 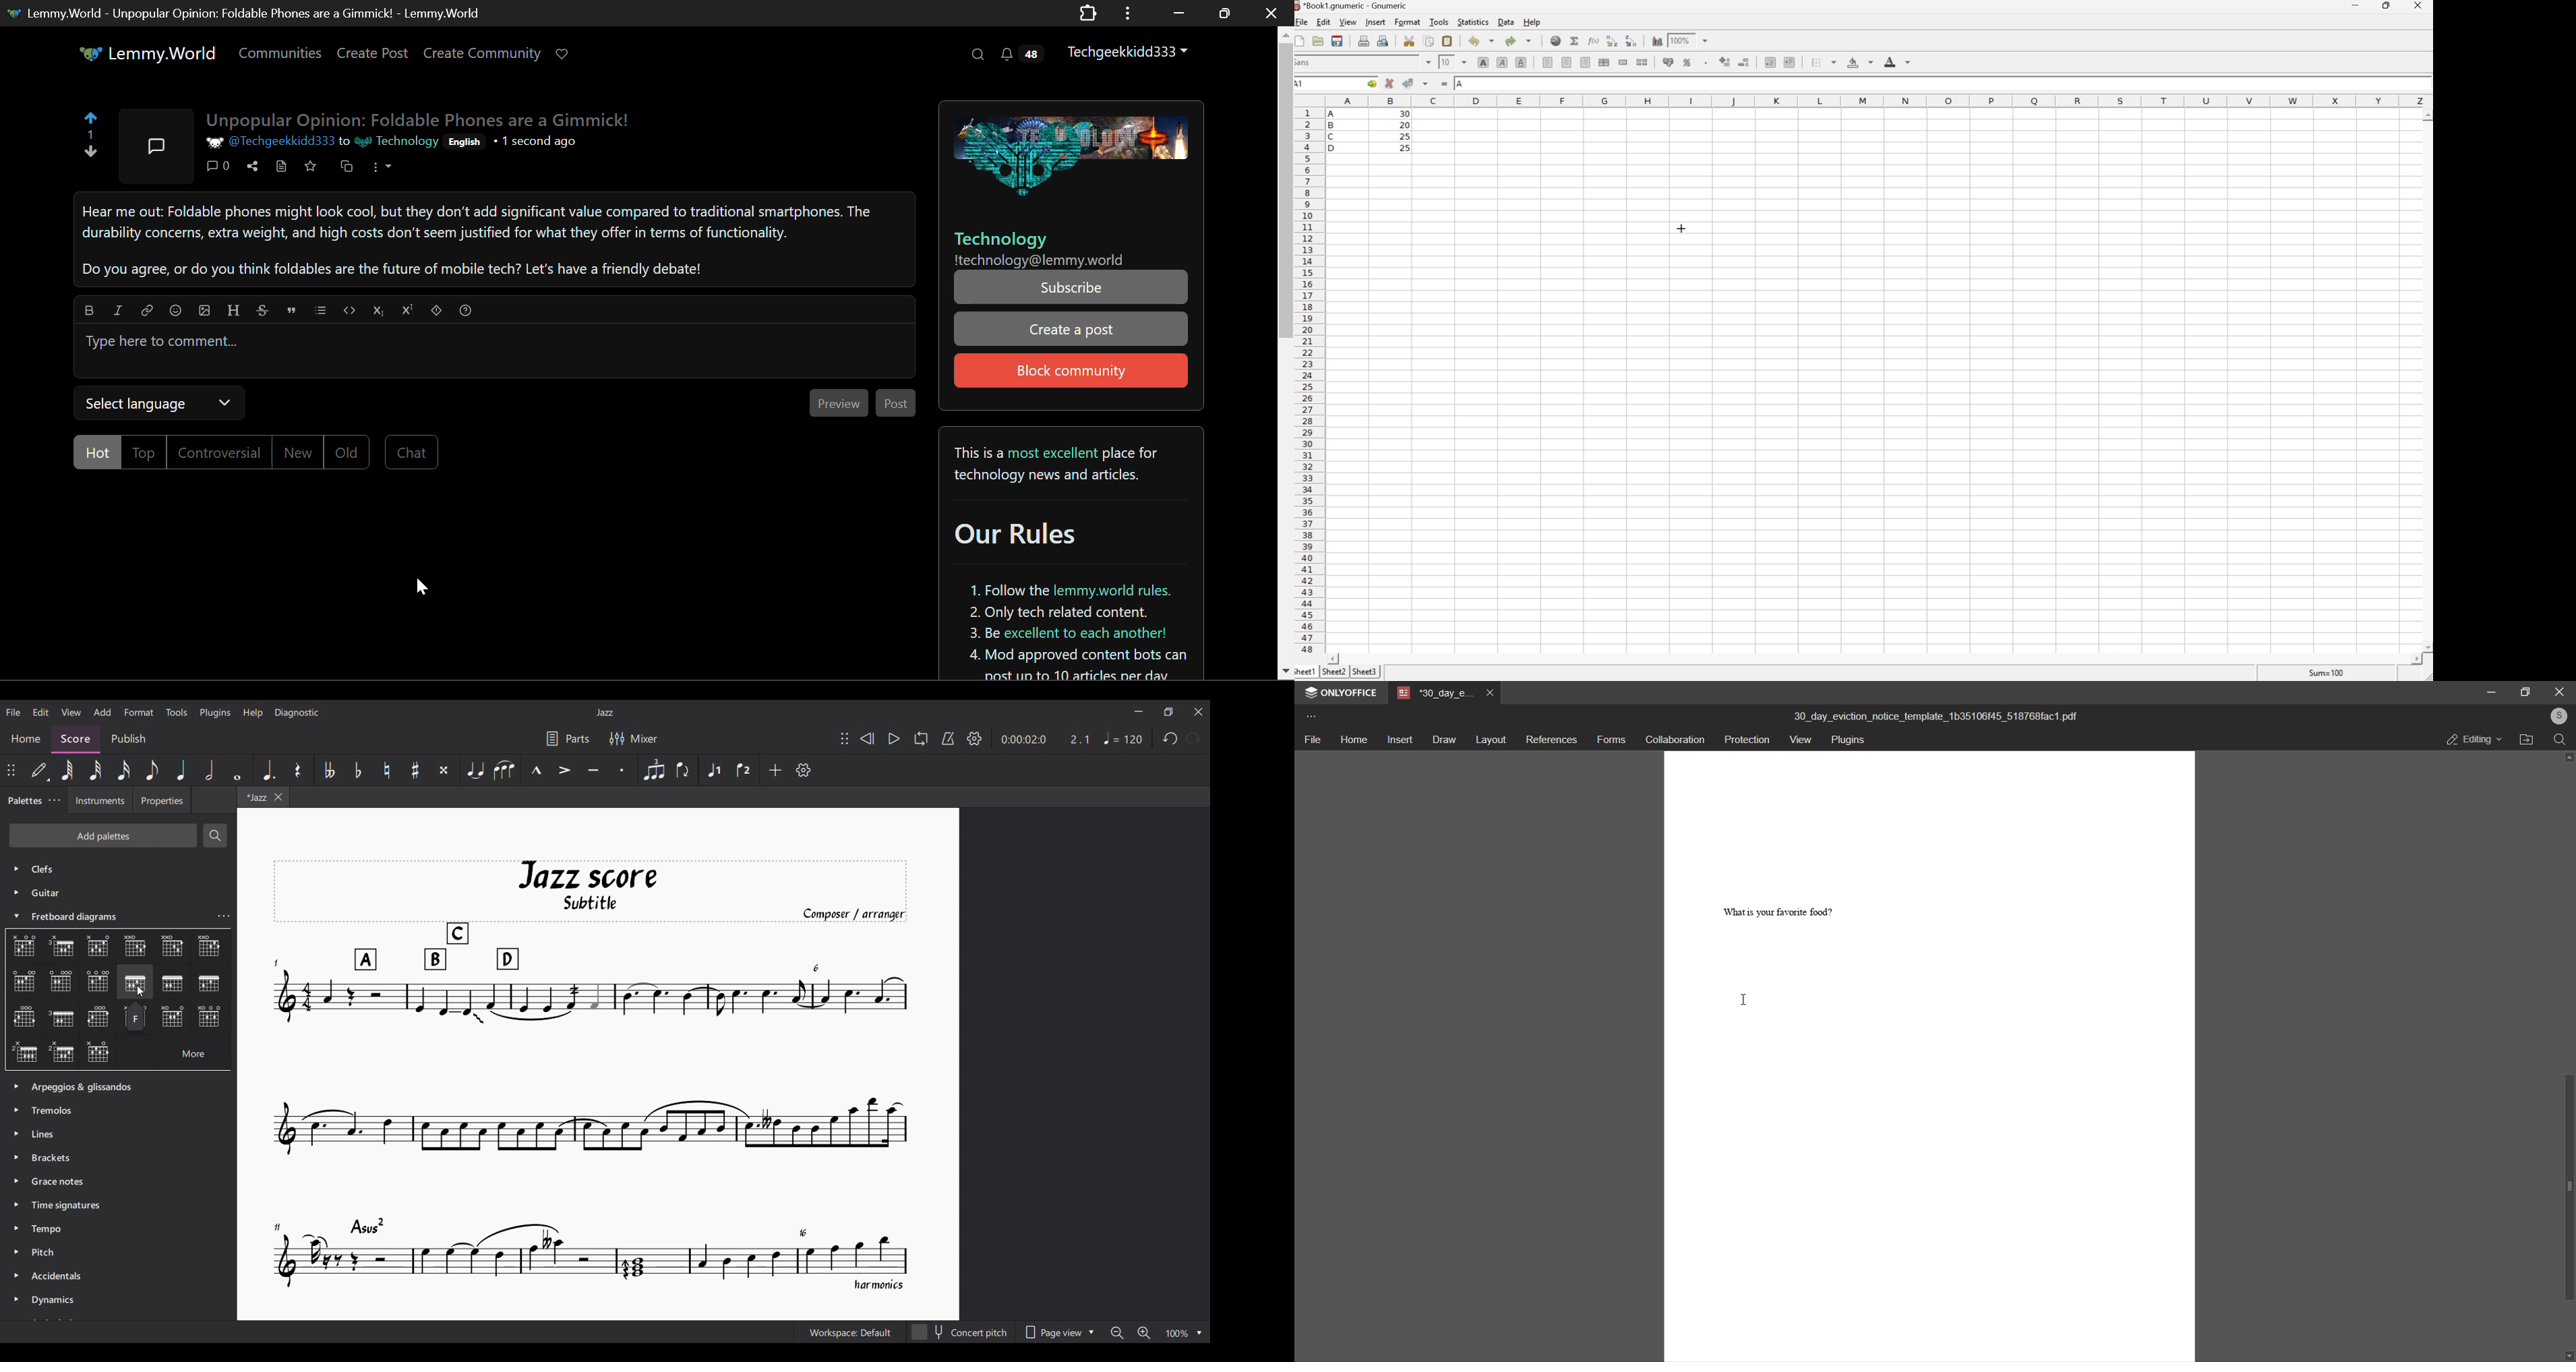 I want to click on C, so click(x=1333, y=136).